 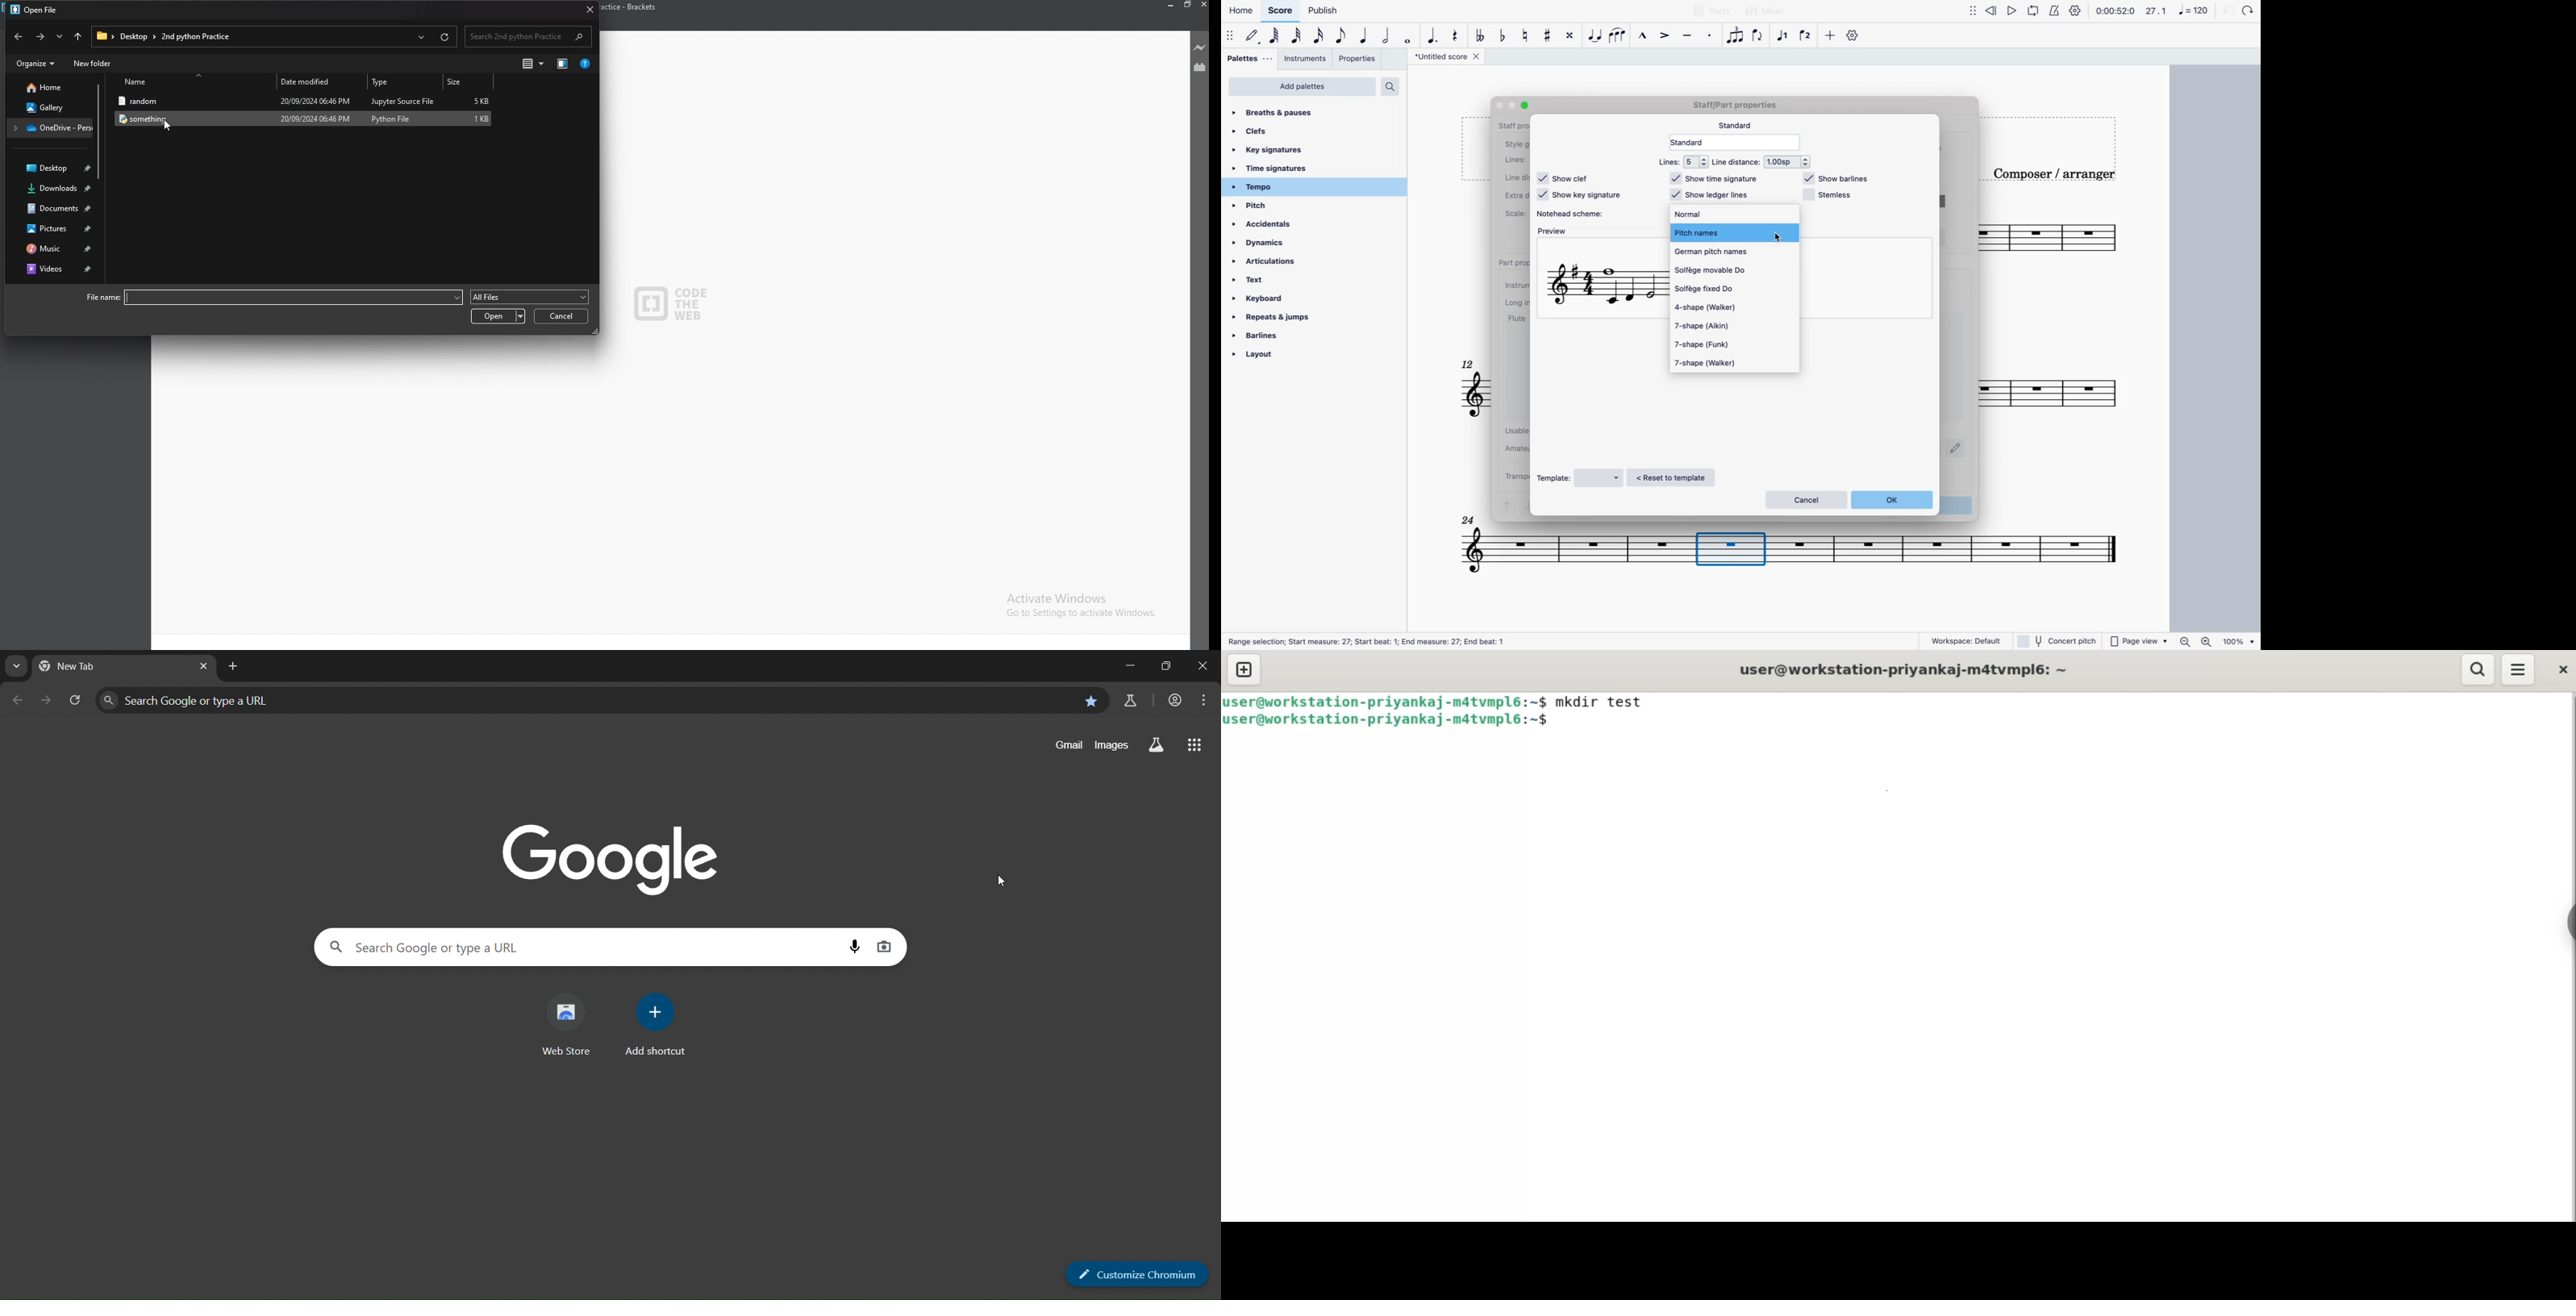 I want to click on resize, so click(x=1187, y=5).